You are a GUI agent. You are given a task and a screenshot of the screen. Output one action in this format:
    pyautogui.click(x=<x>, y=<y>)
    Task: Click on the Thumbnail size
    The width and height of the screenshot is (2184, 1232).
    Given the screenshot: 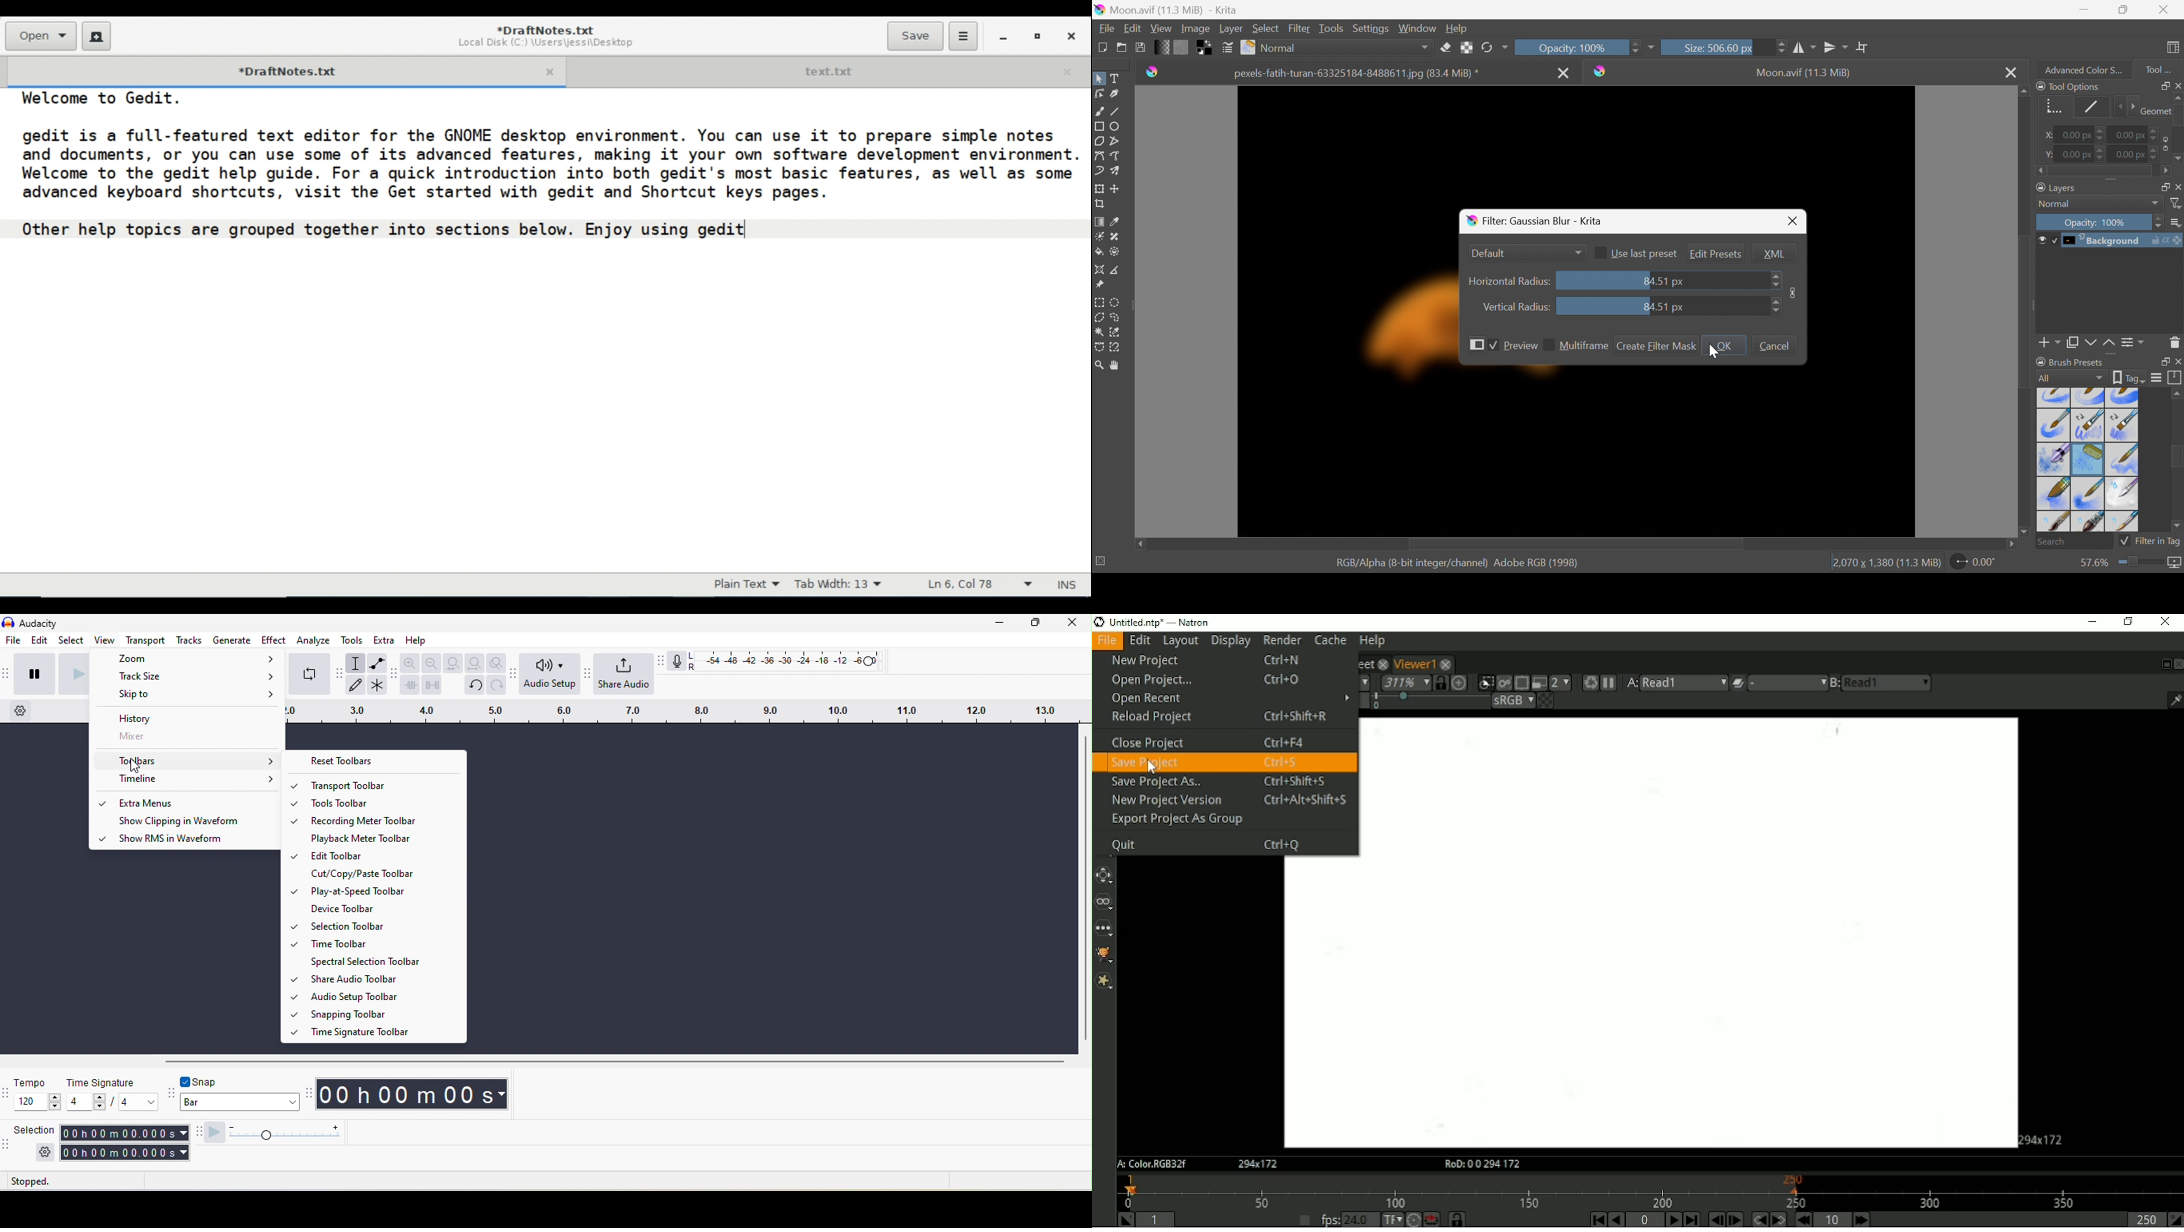 What is the action you would take?
    pyautogui.click(x=2175, y=223)
    